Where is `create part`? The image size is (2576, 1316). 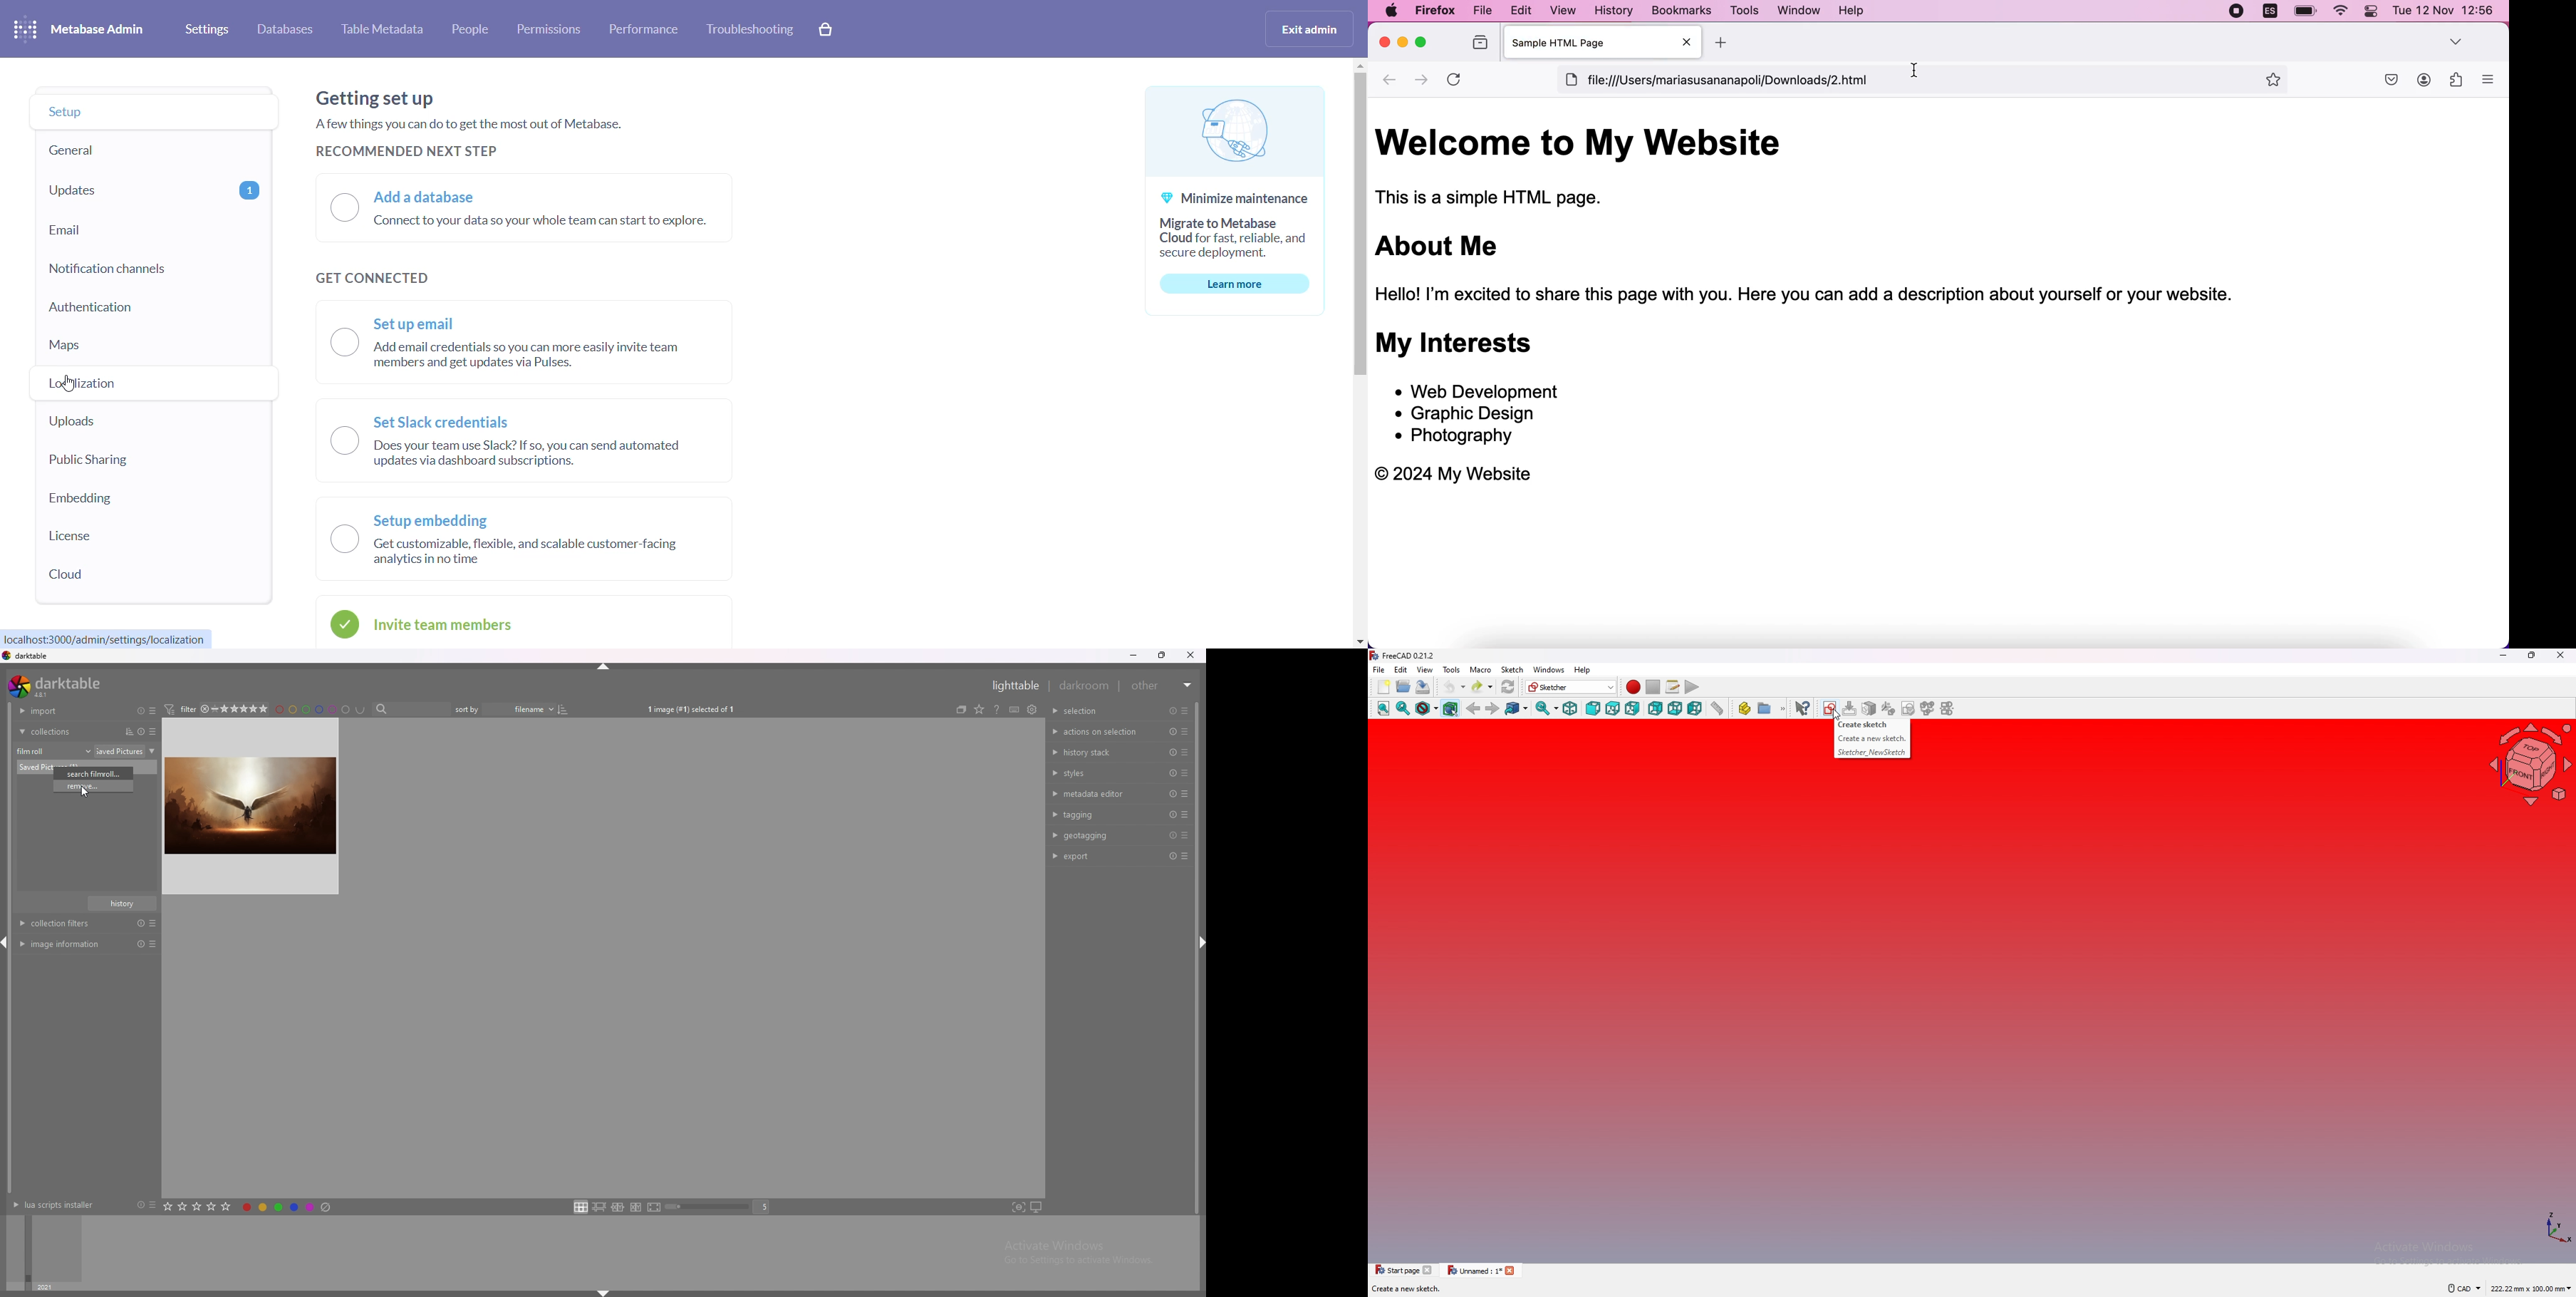
create part is located at coordinates (1745, 709).